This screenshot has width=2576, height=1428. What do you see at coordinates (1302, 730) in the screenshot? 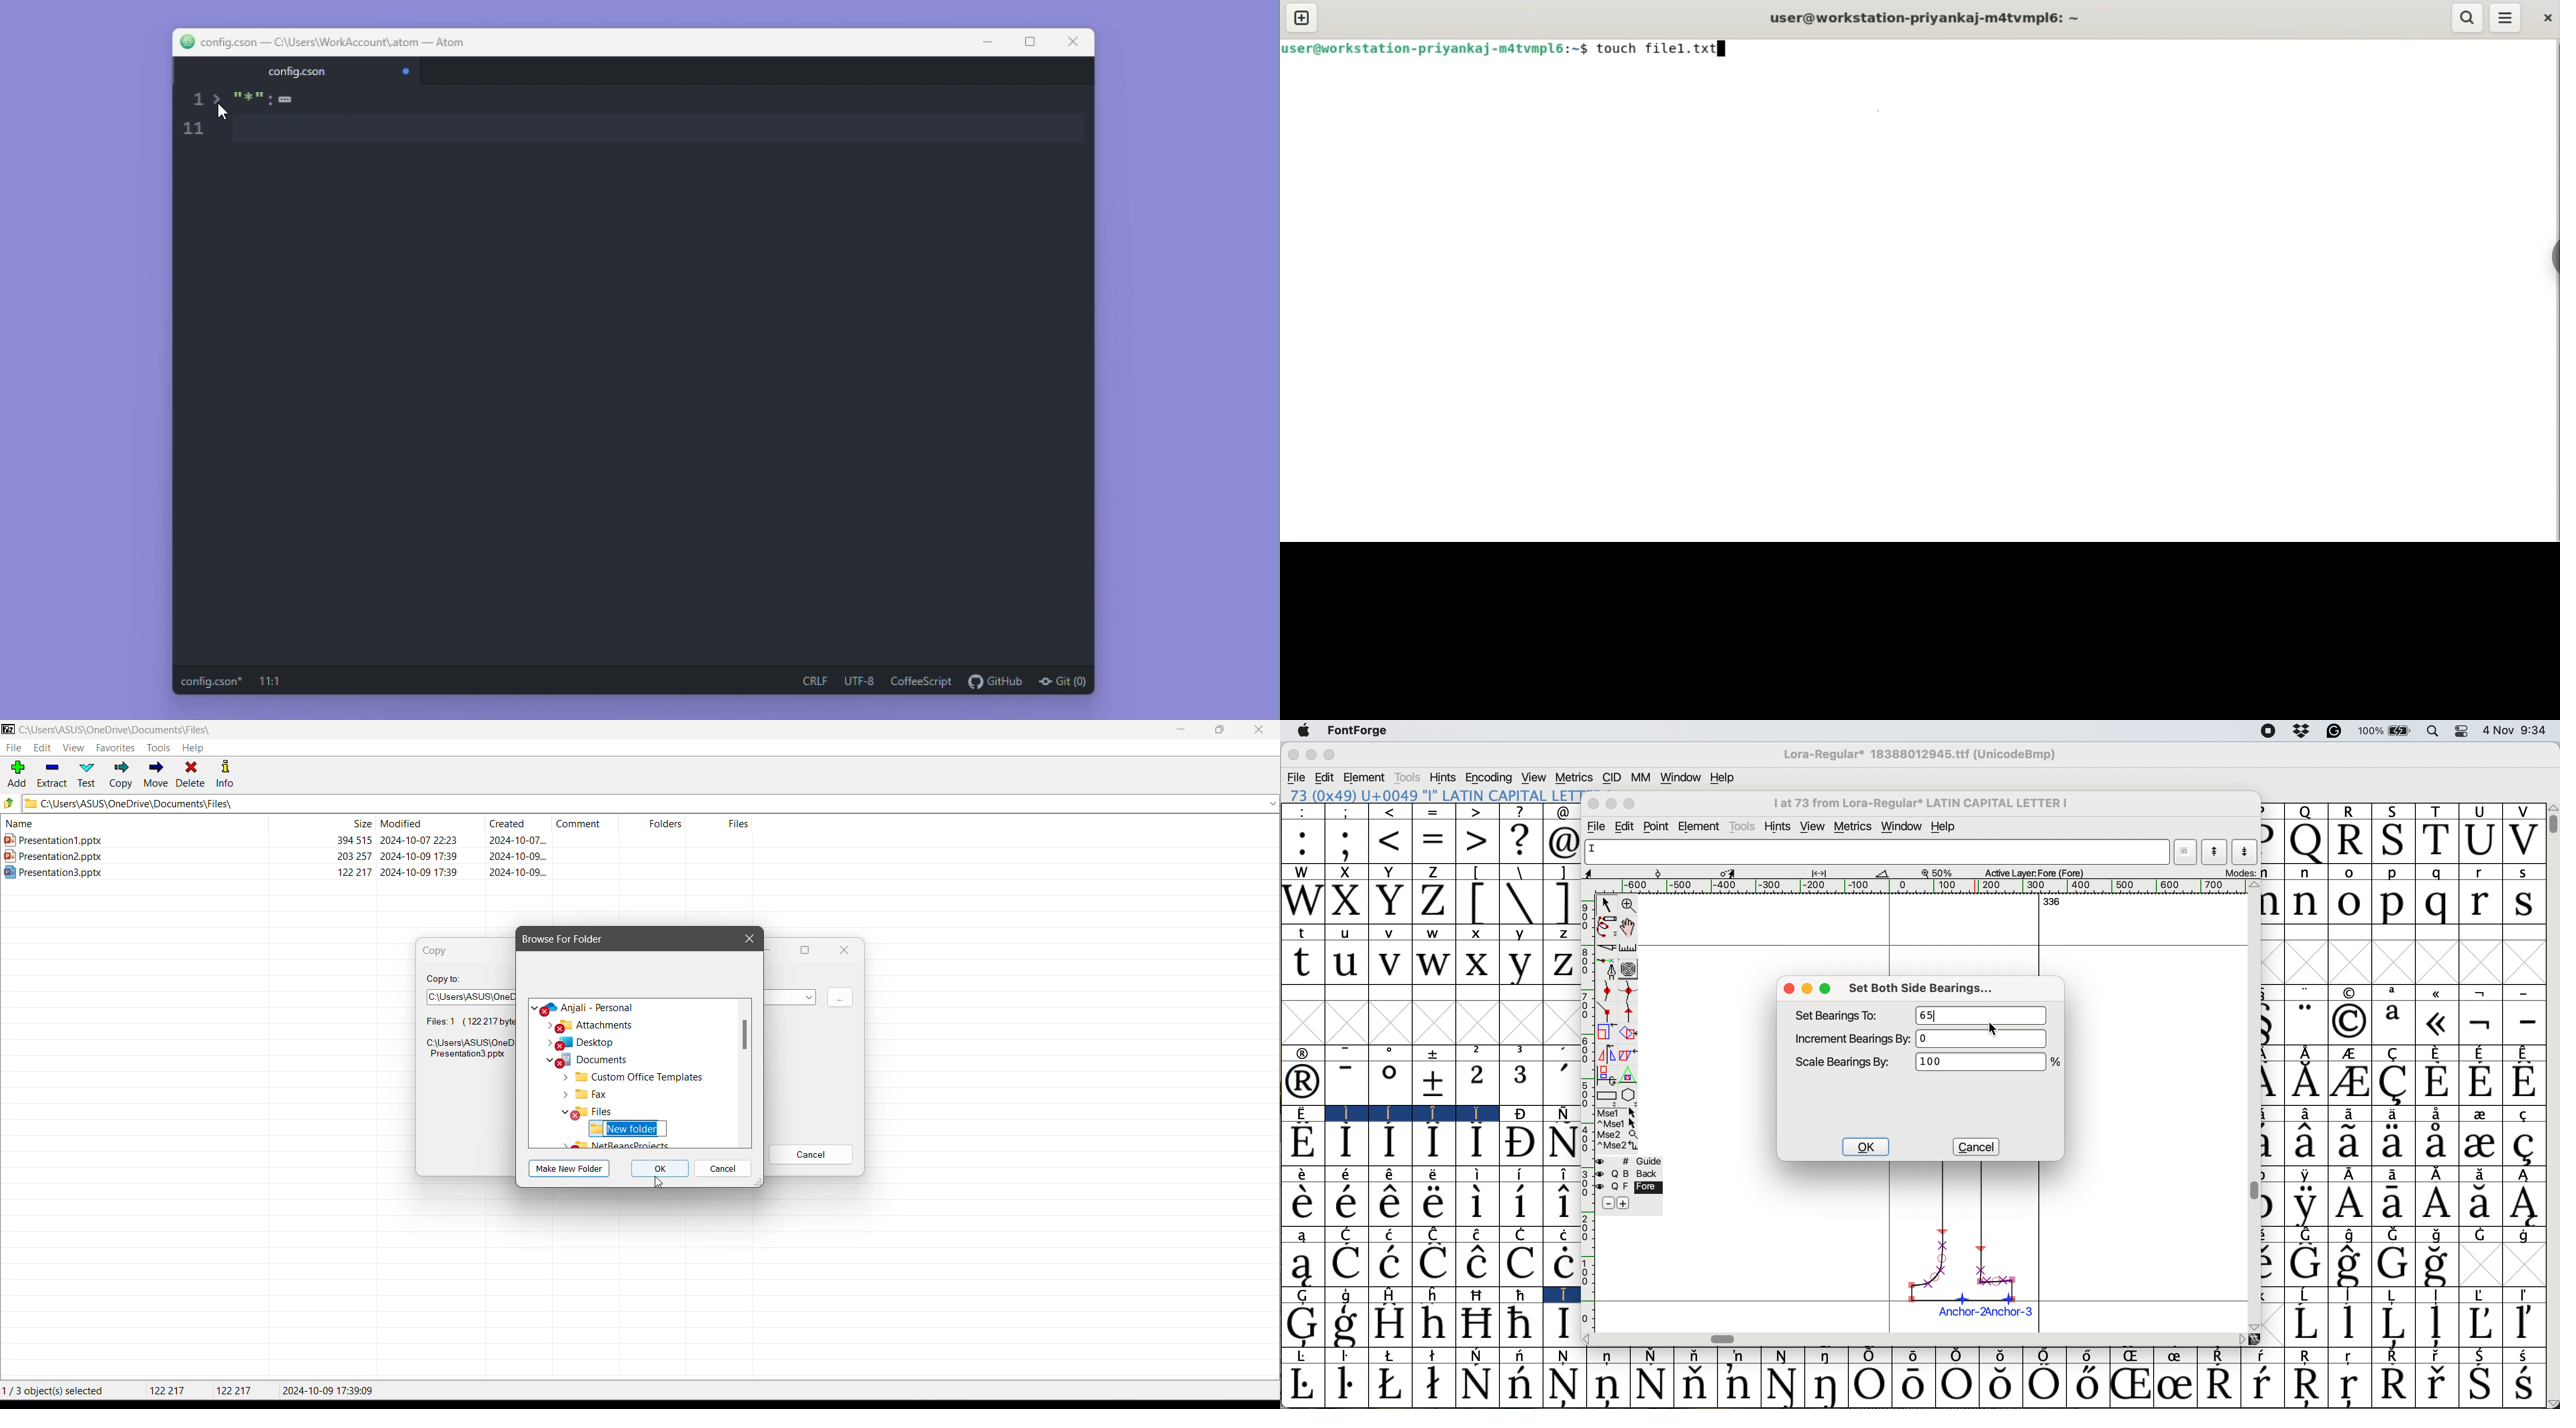
I see `system logo` at bounding box center [1302, 730].